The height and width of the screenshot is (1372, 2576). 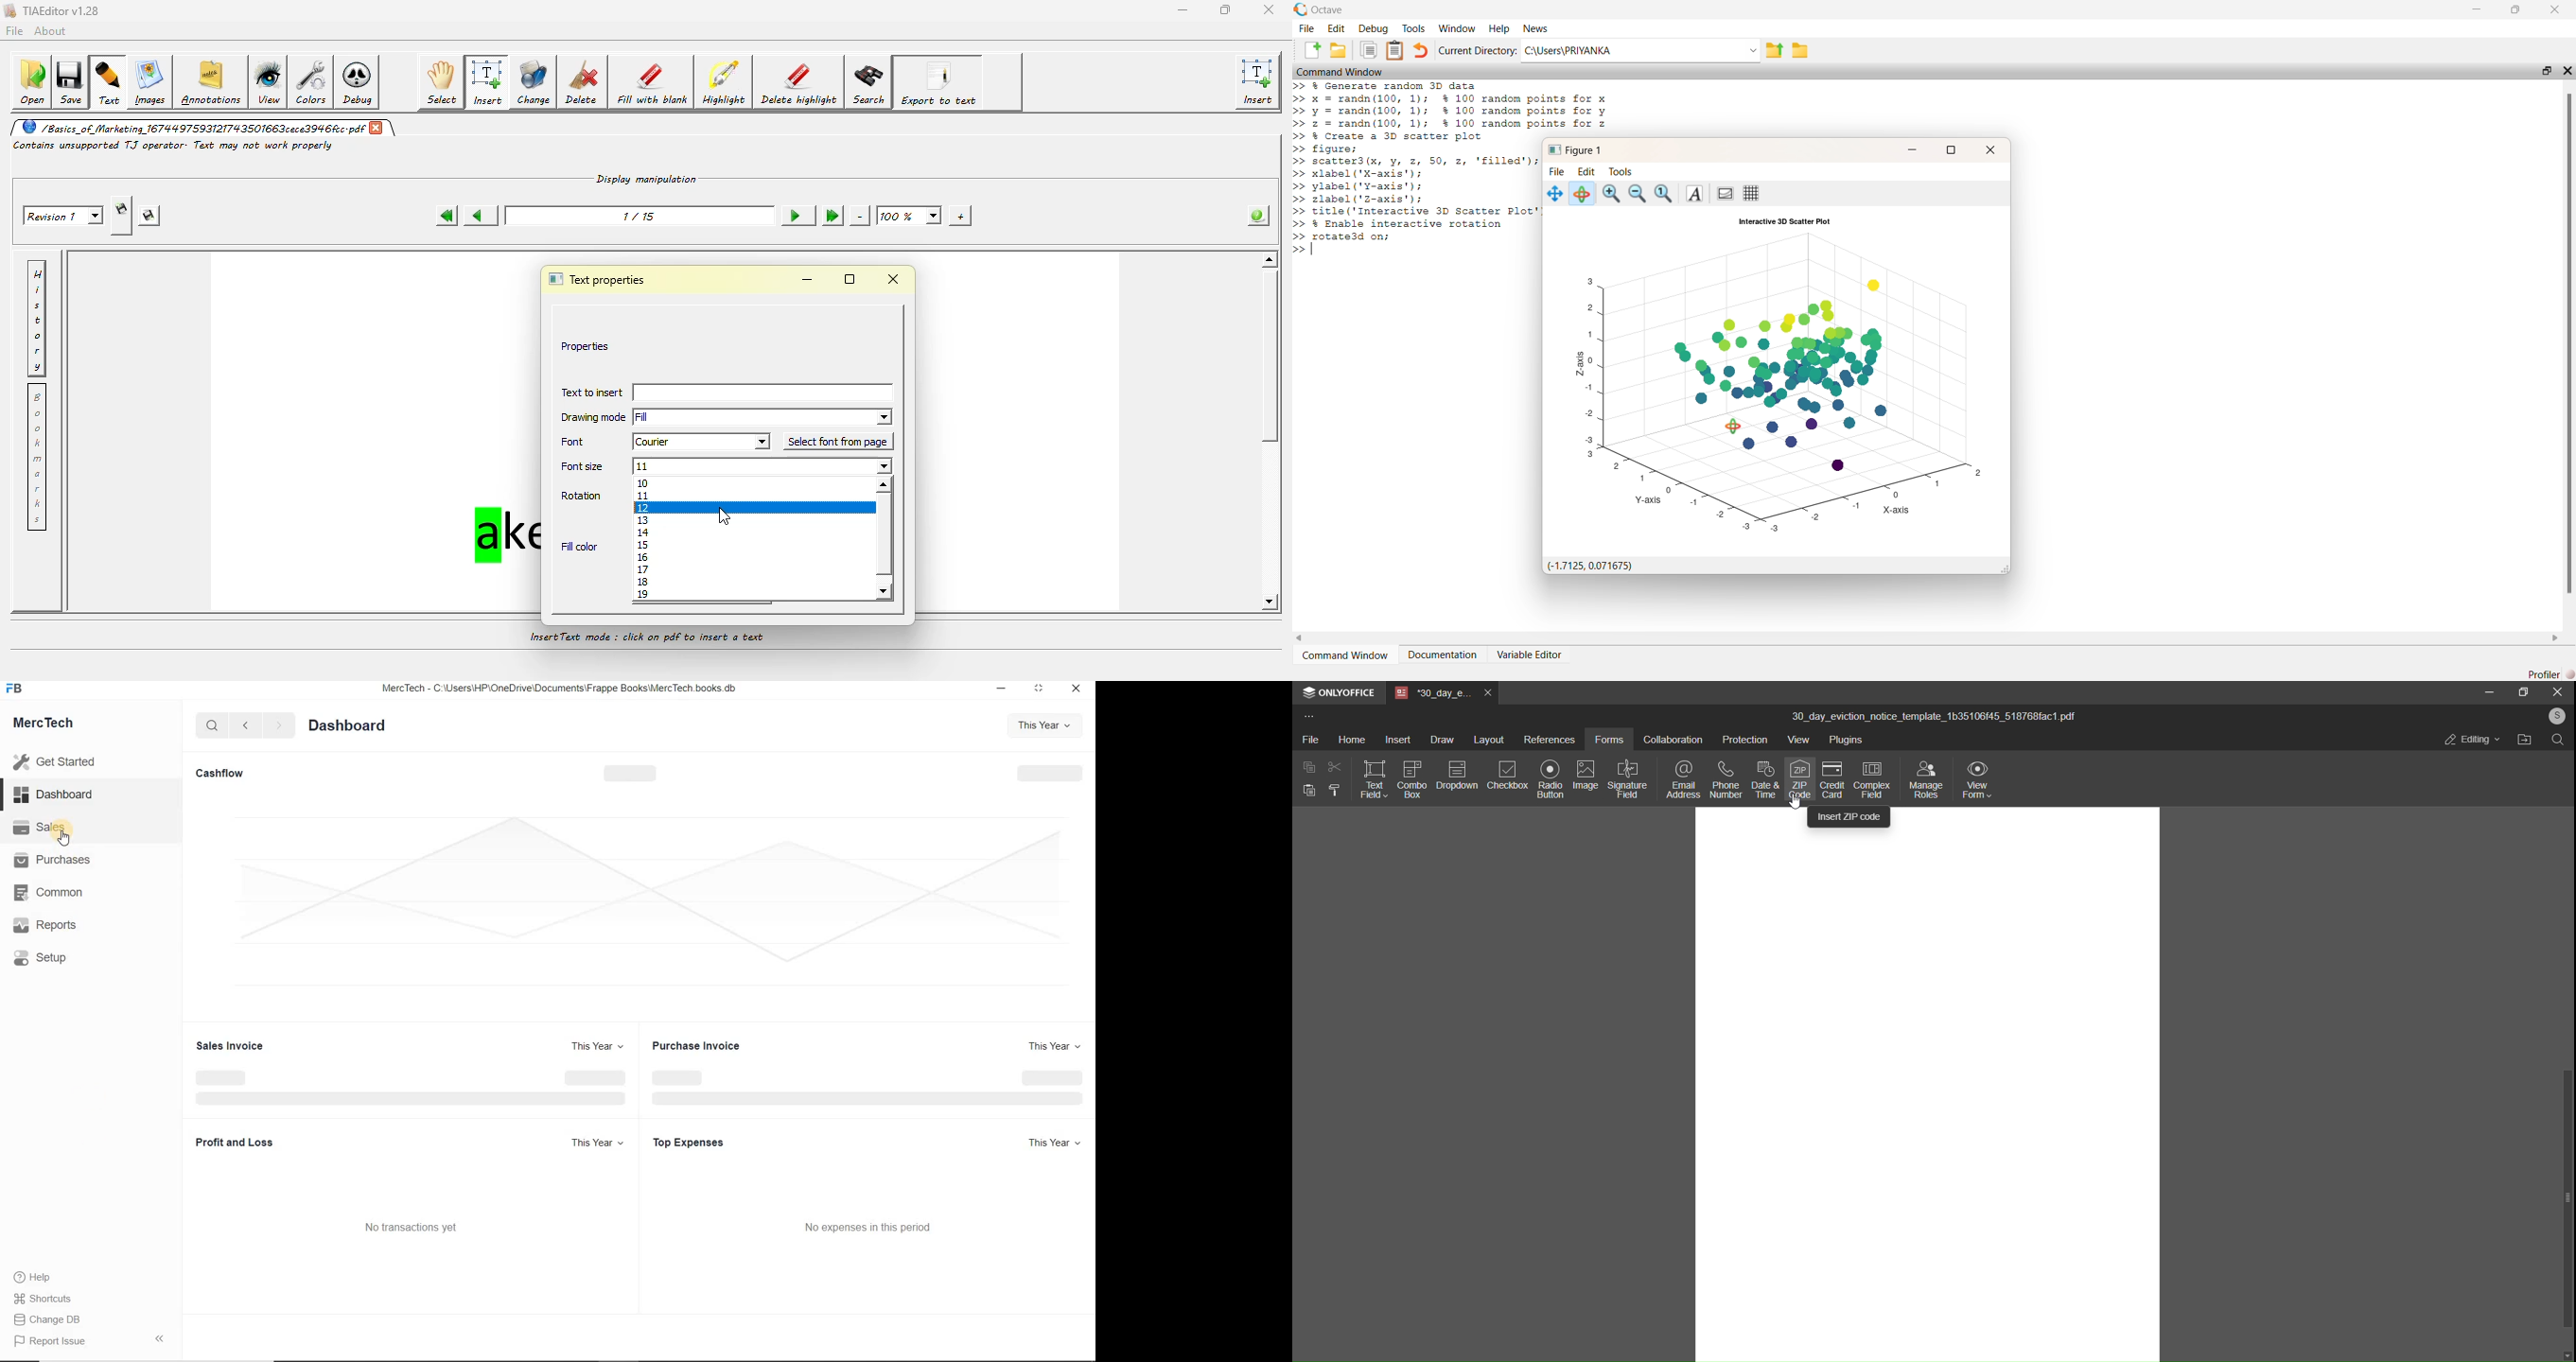 I want to click on parent directory, so click(x=1775, y=51).